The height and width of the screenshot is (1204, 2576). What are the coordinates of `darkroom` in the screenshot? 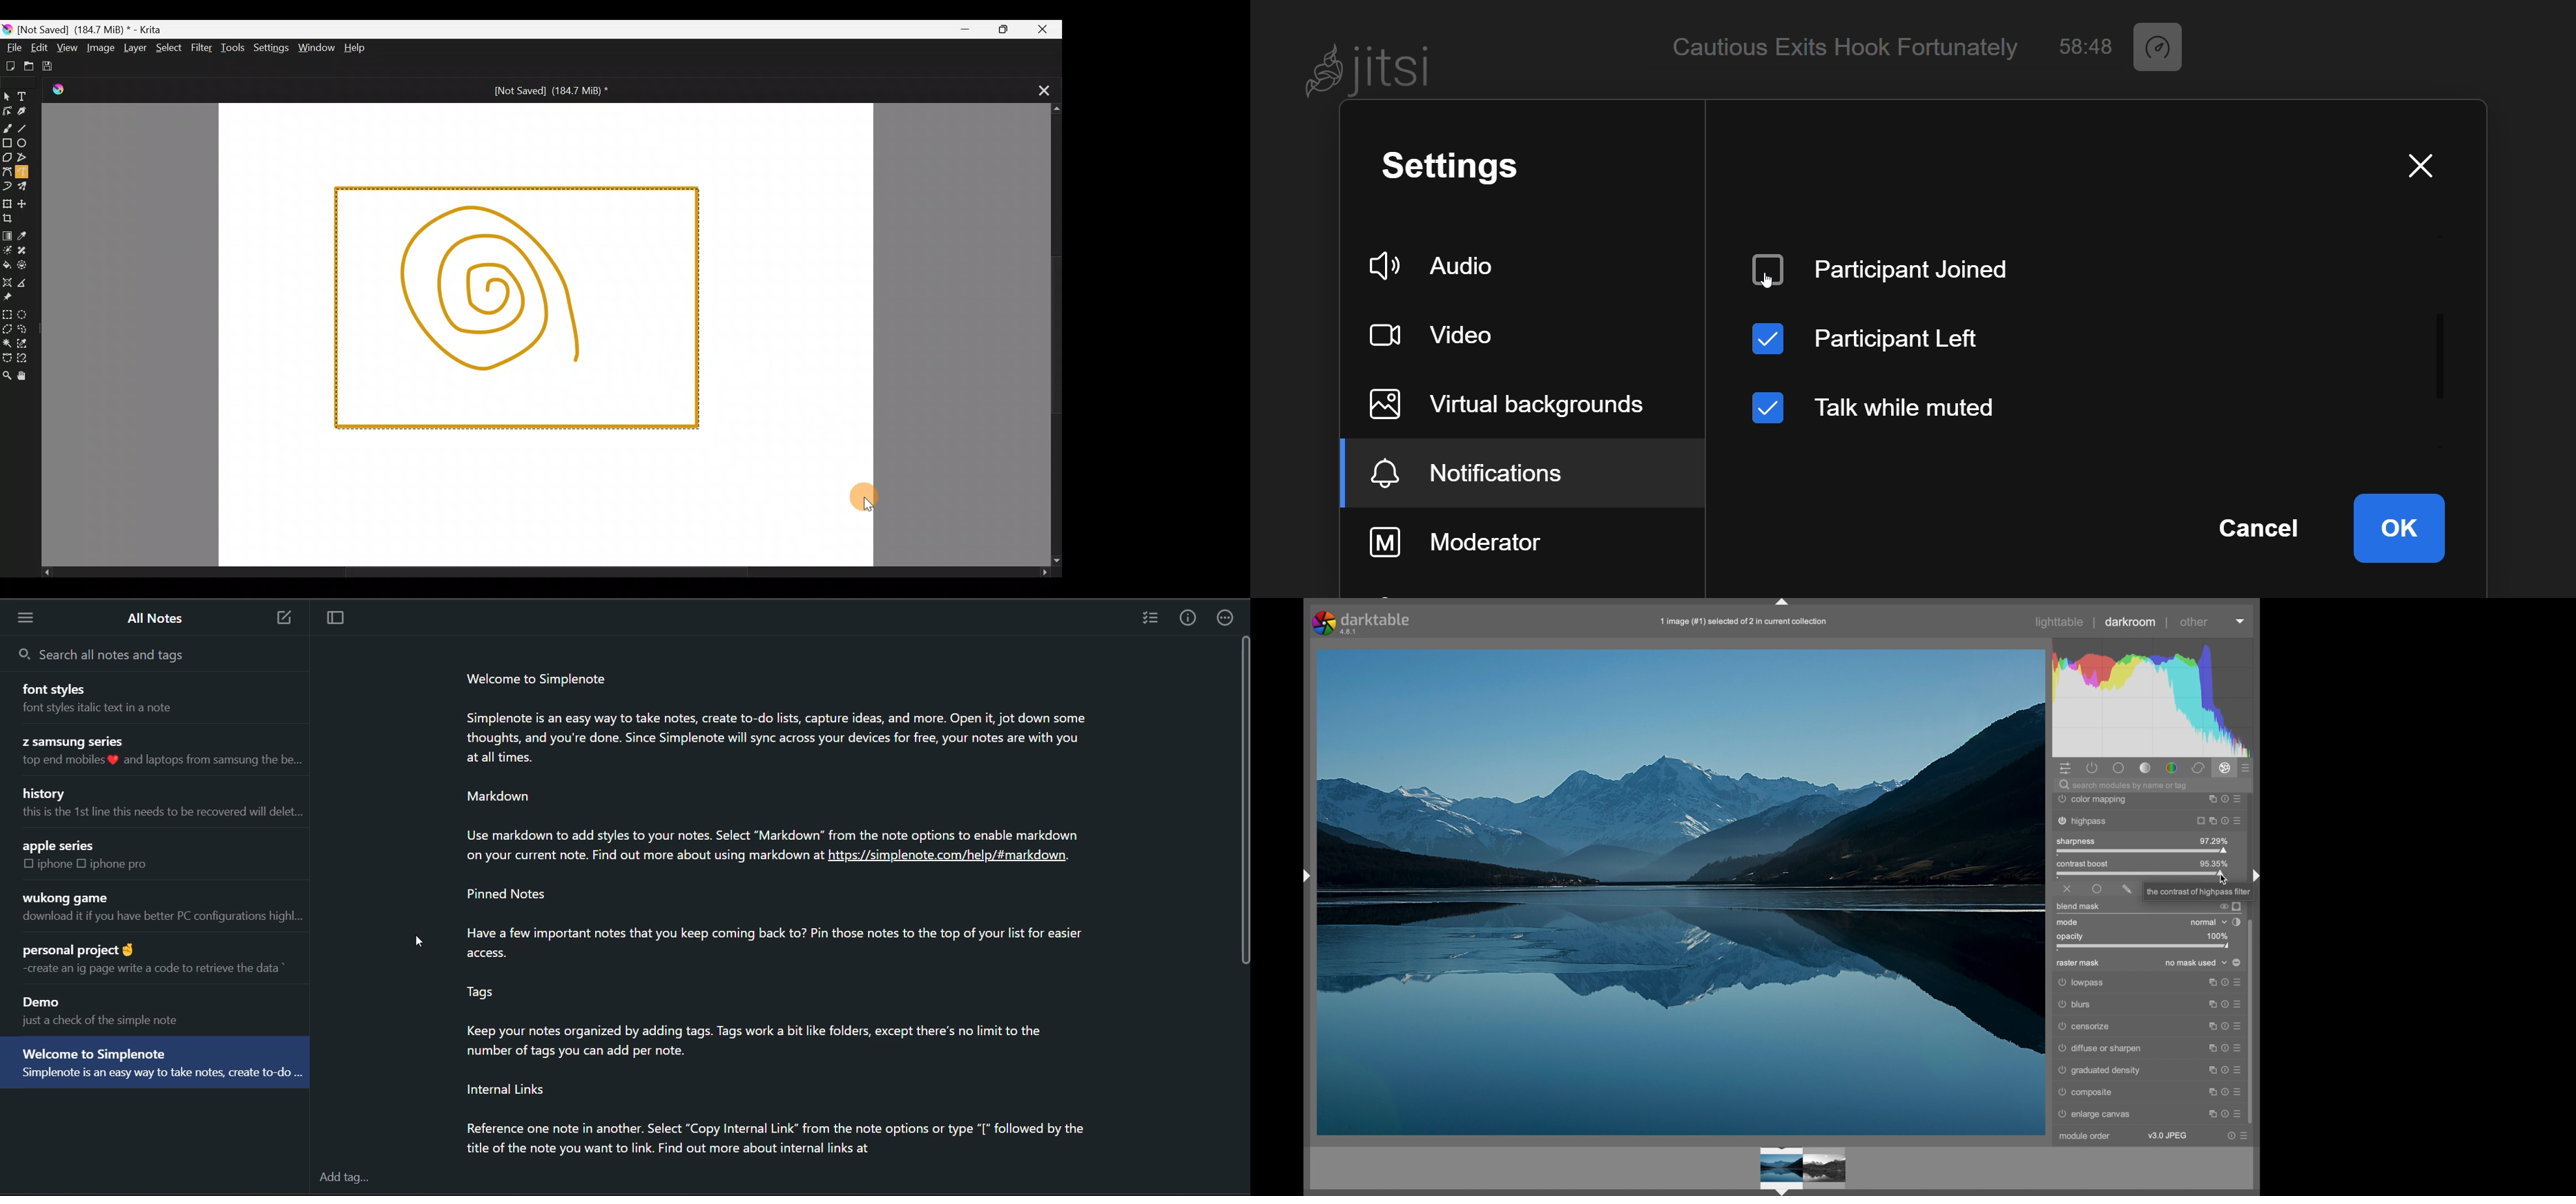 It's located at (2131, 622).